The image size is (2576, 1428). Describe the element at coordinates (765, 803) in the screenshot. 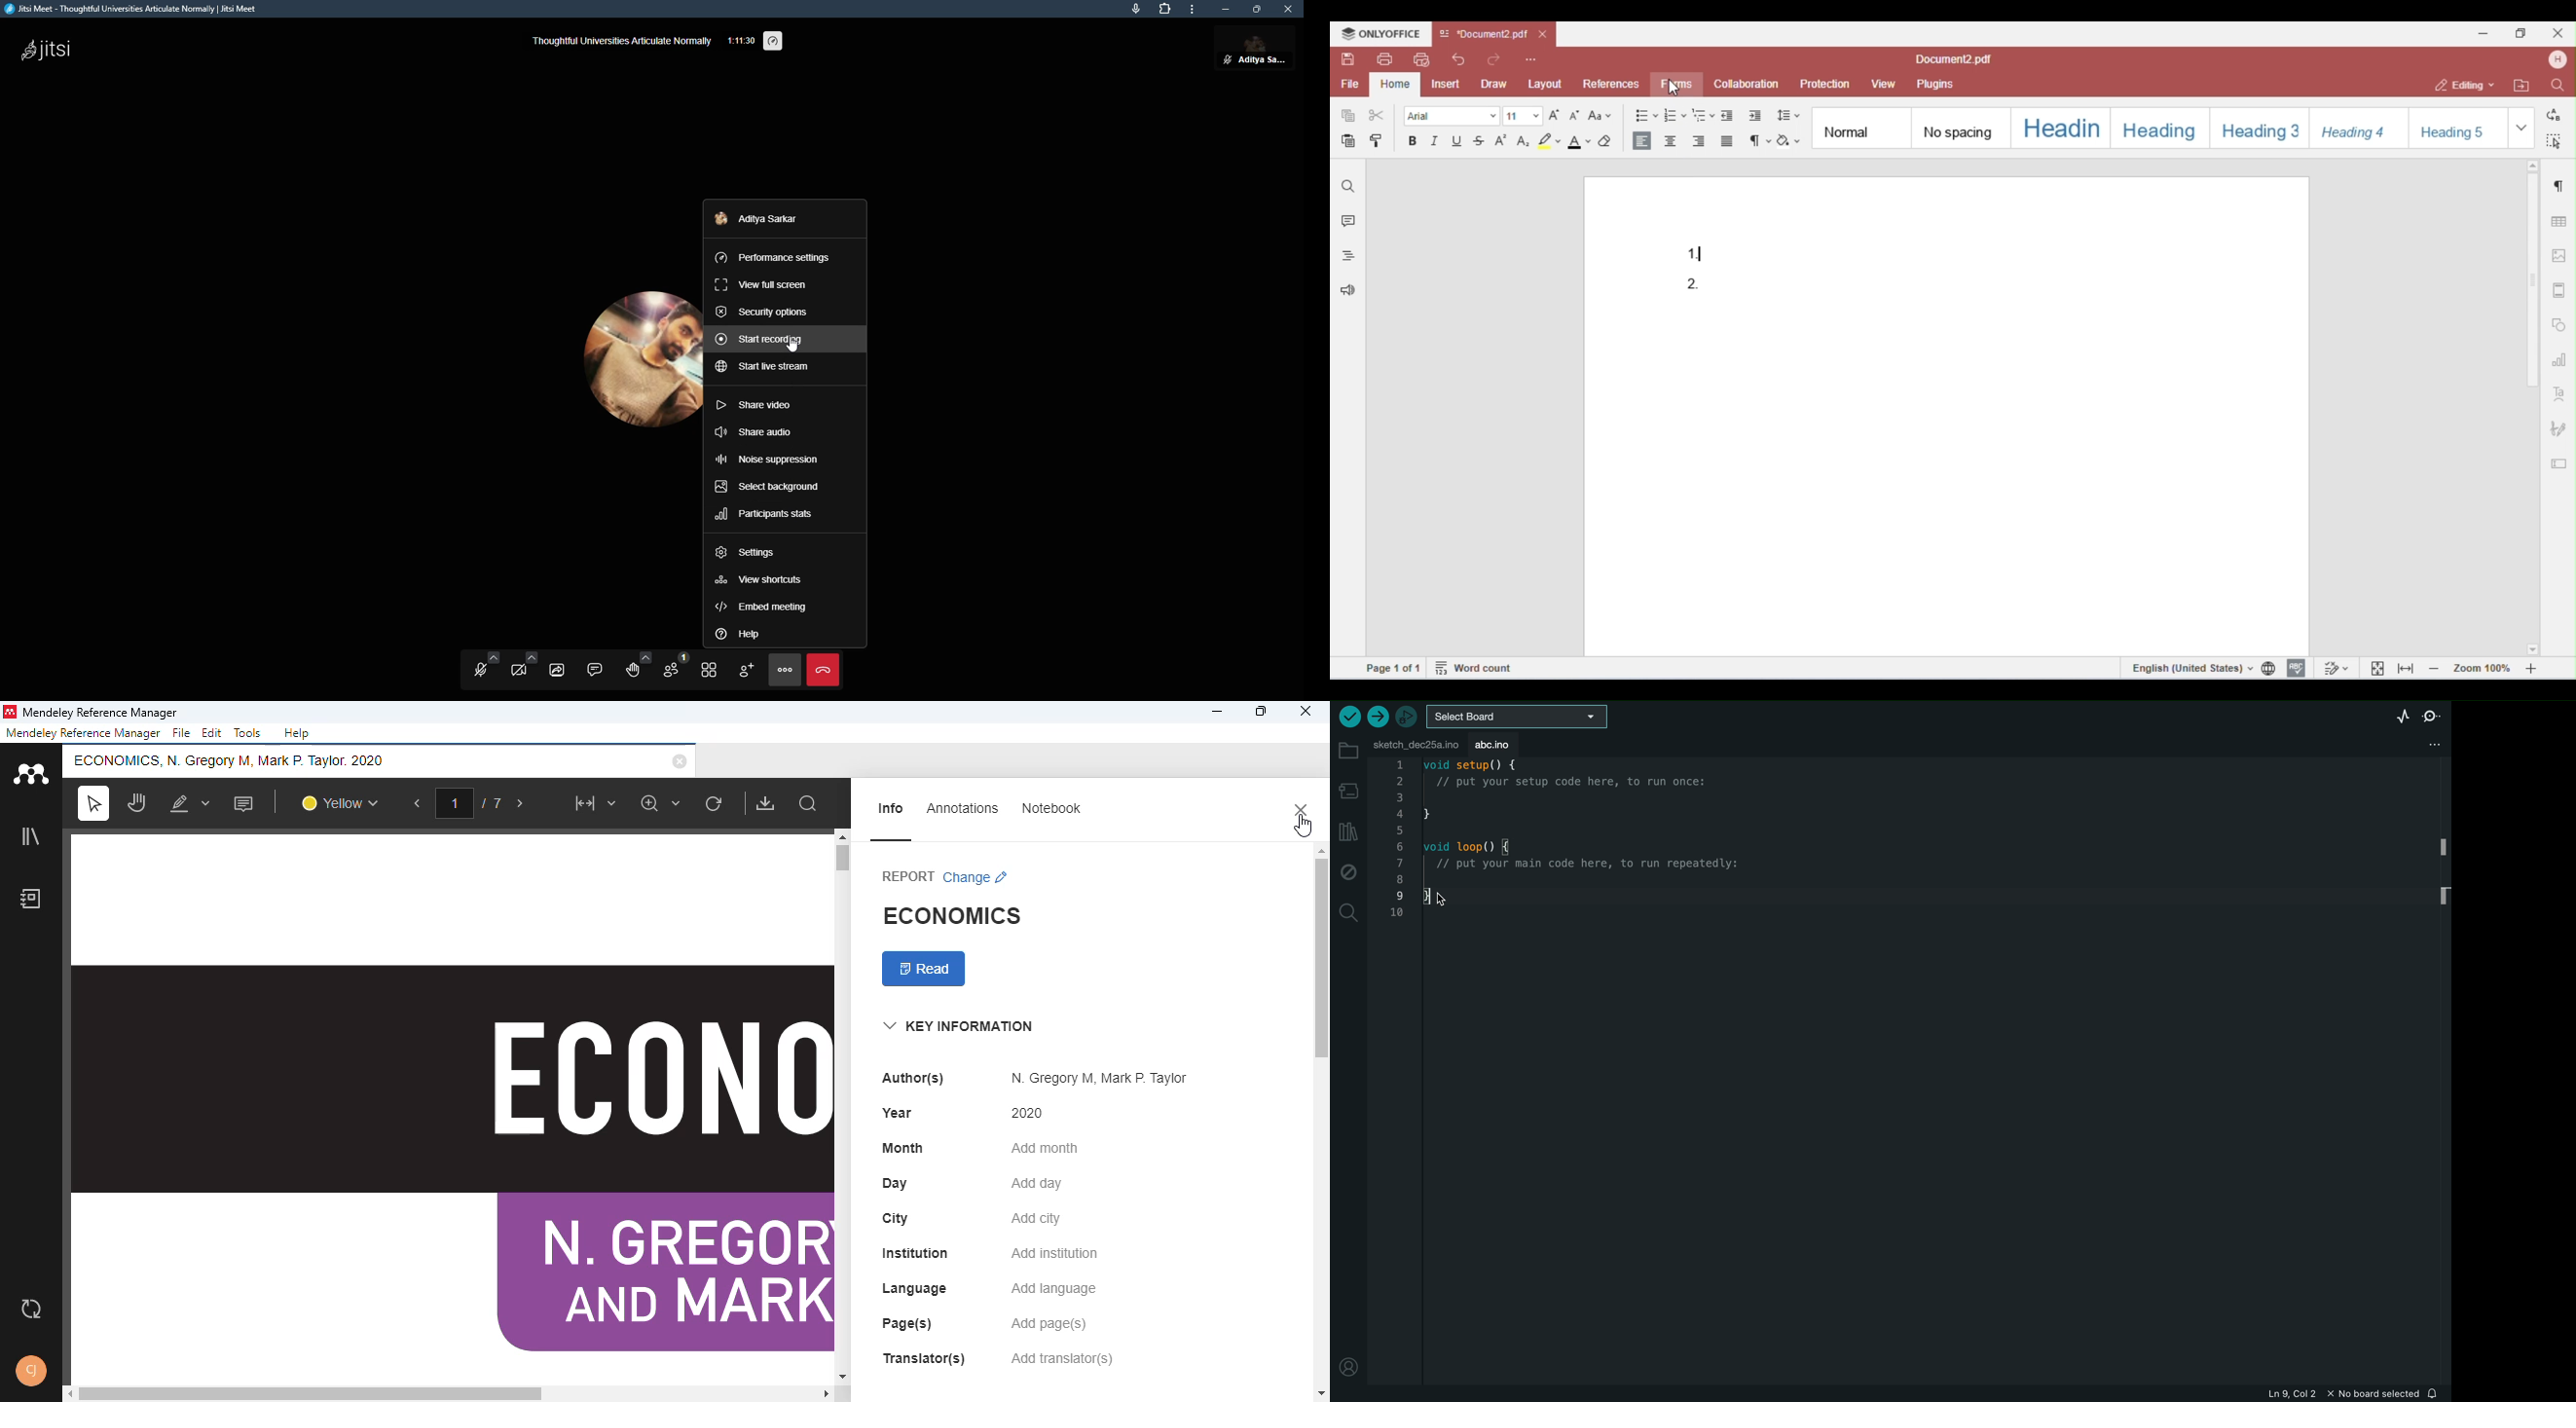

I see `download` at that location.